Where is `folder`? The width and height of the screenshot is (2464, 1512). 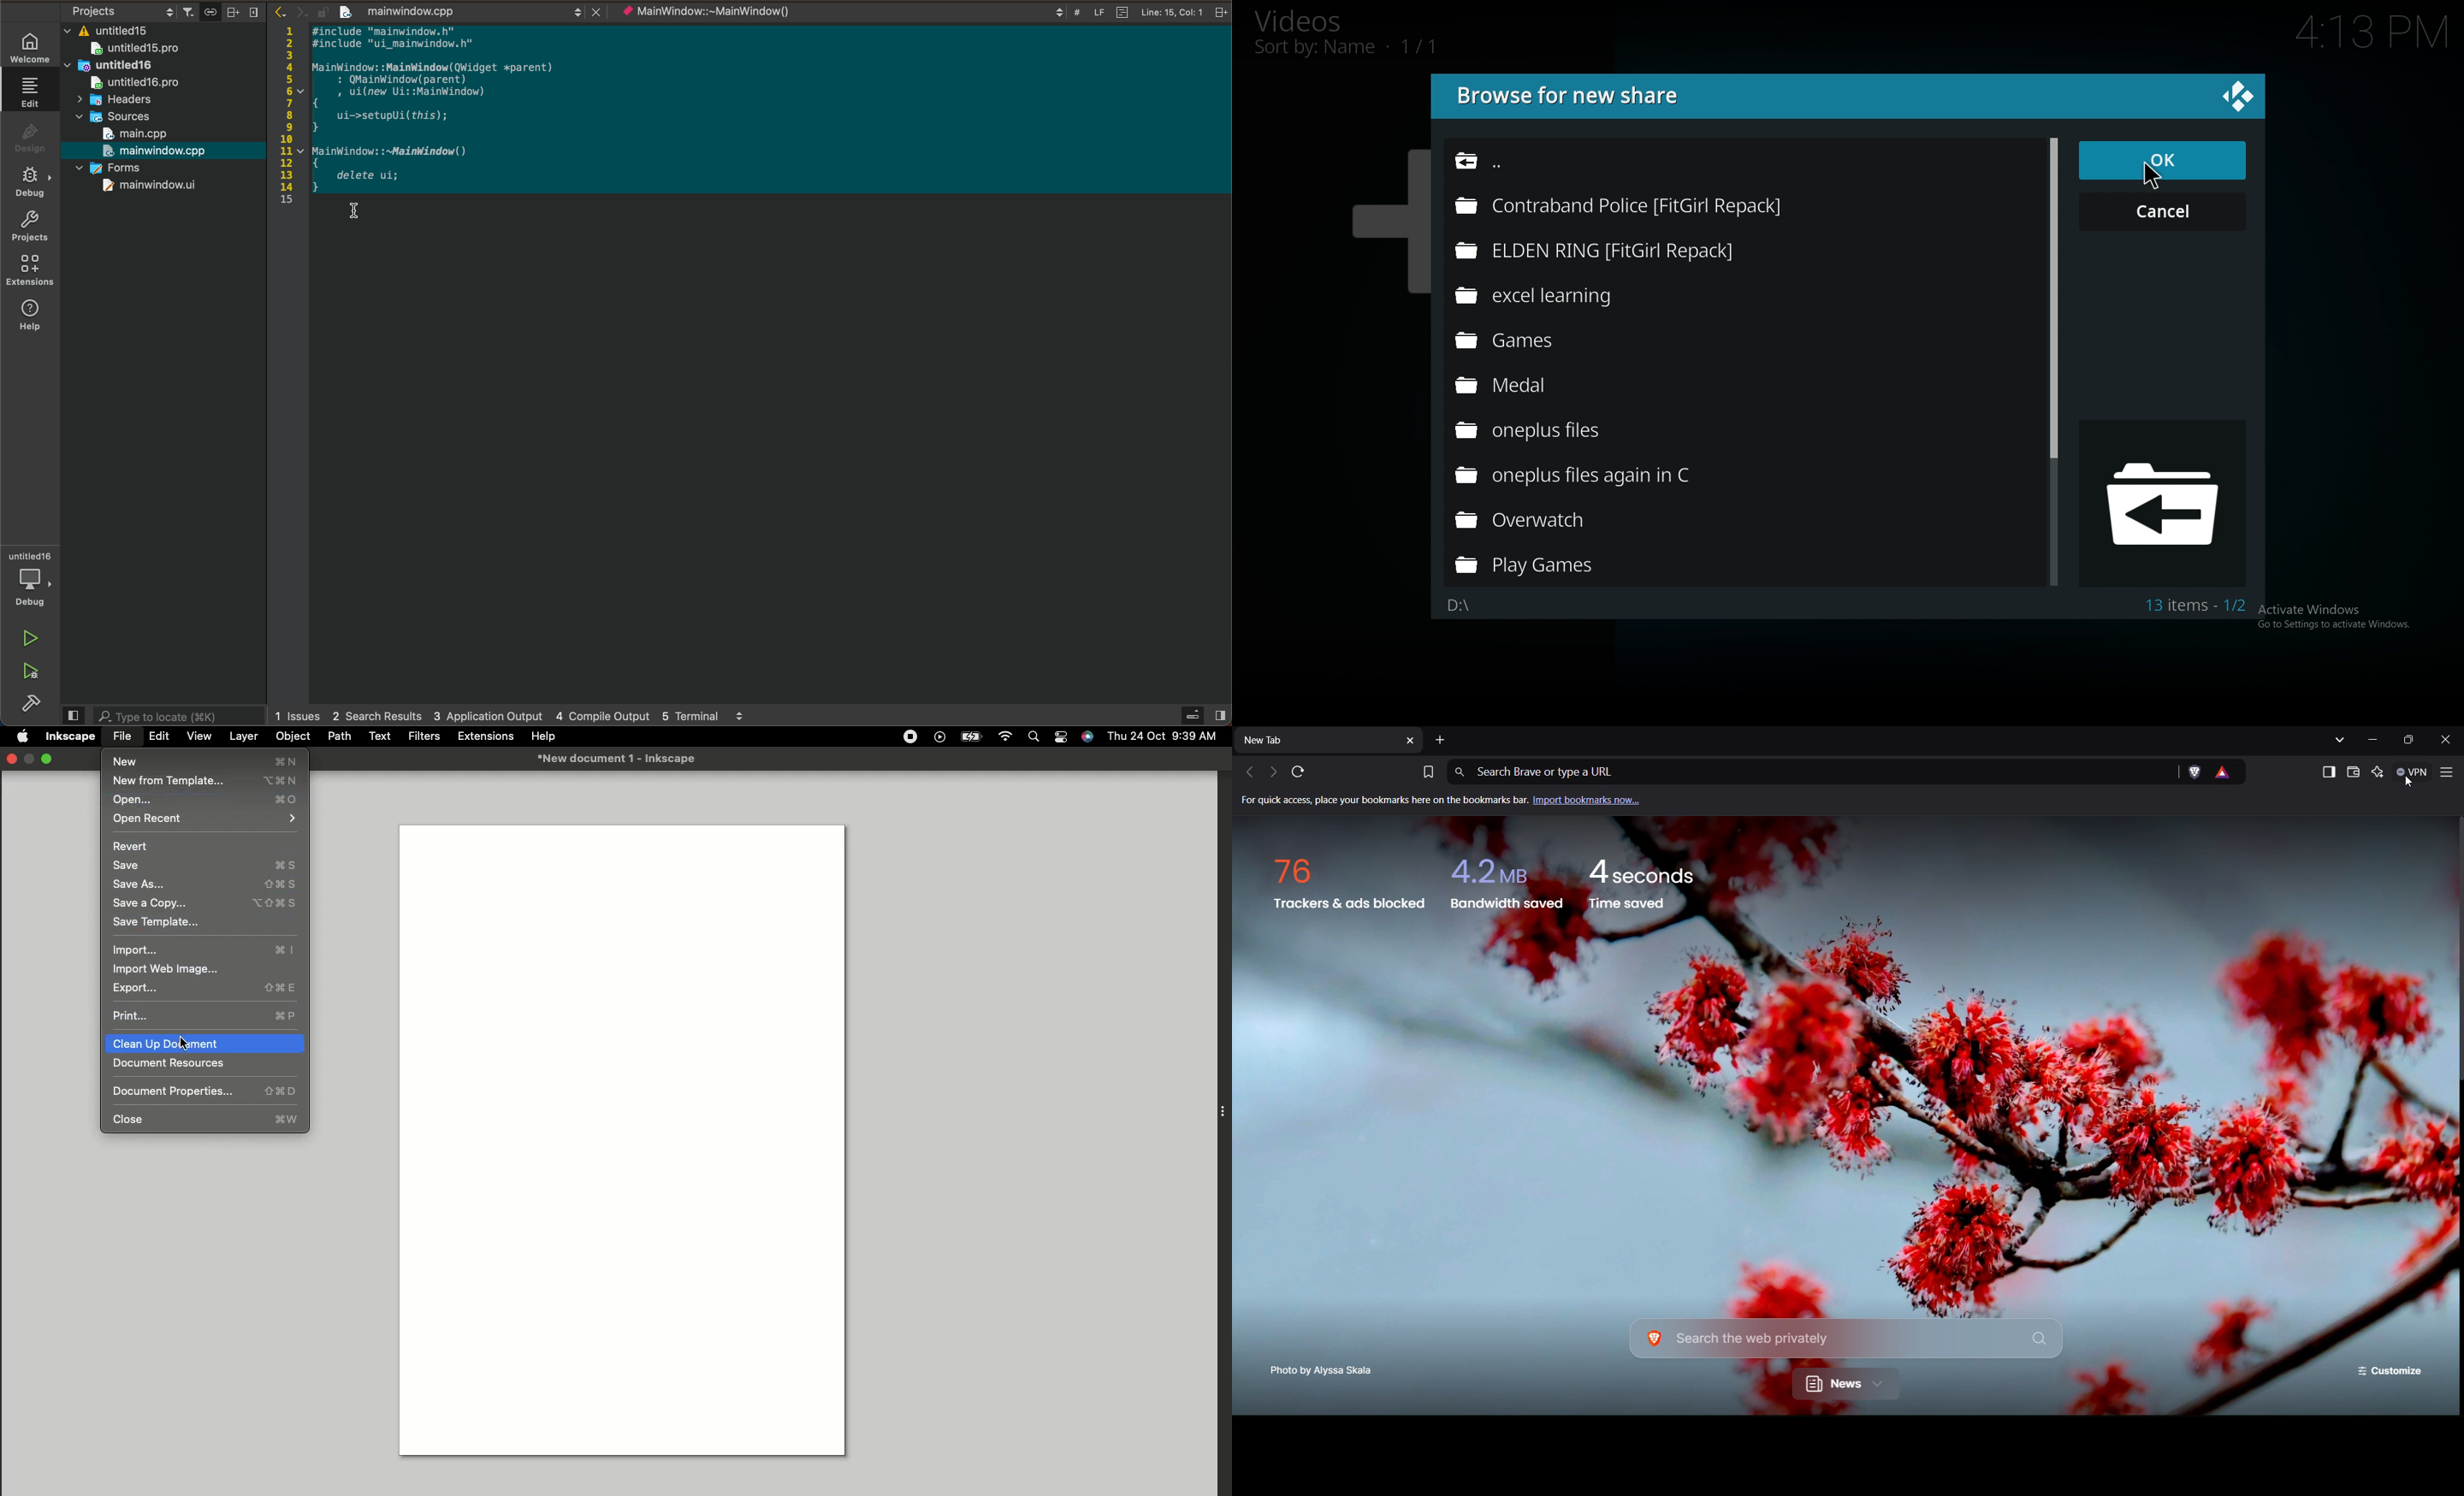
folder is located at coordinates (1599, 477).